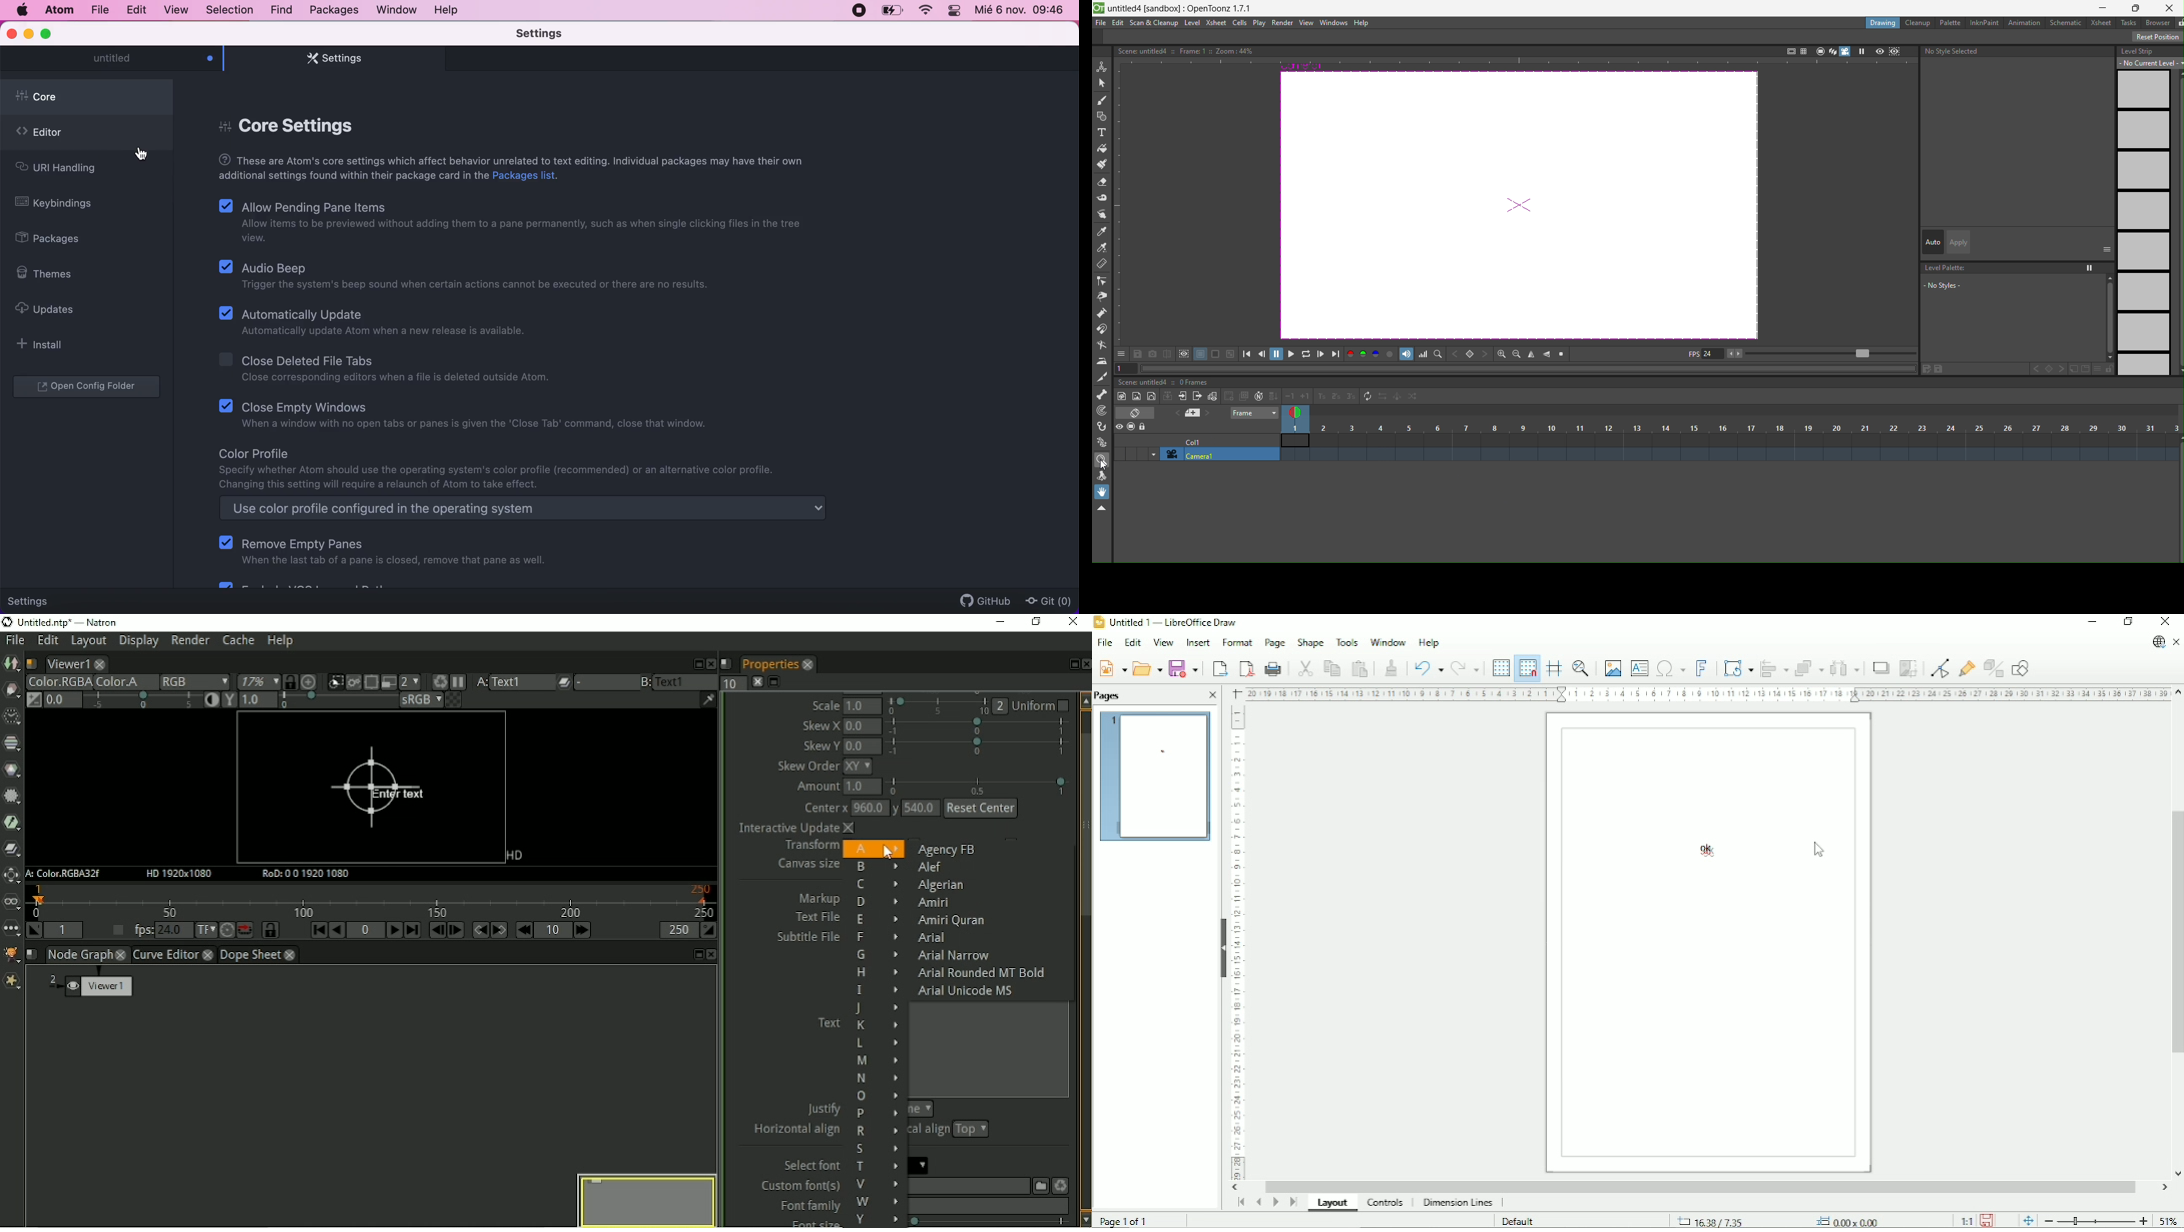  Describe the element at coordinates (1103, 248) in the screenshot. I see `` at that location.